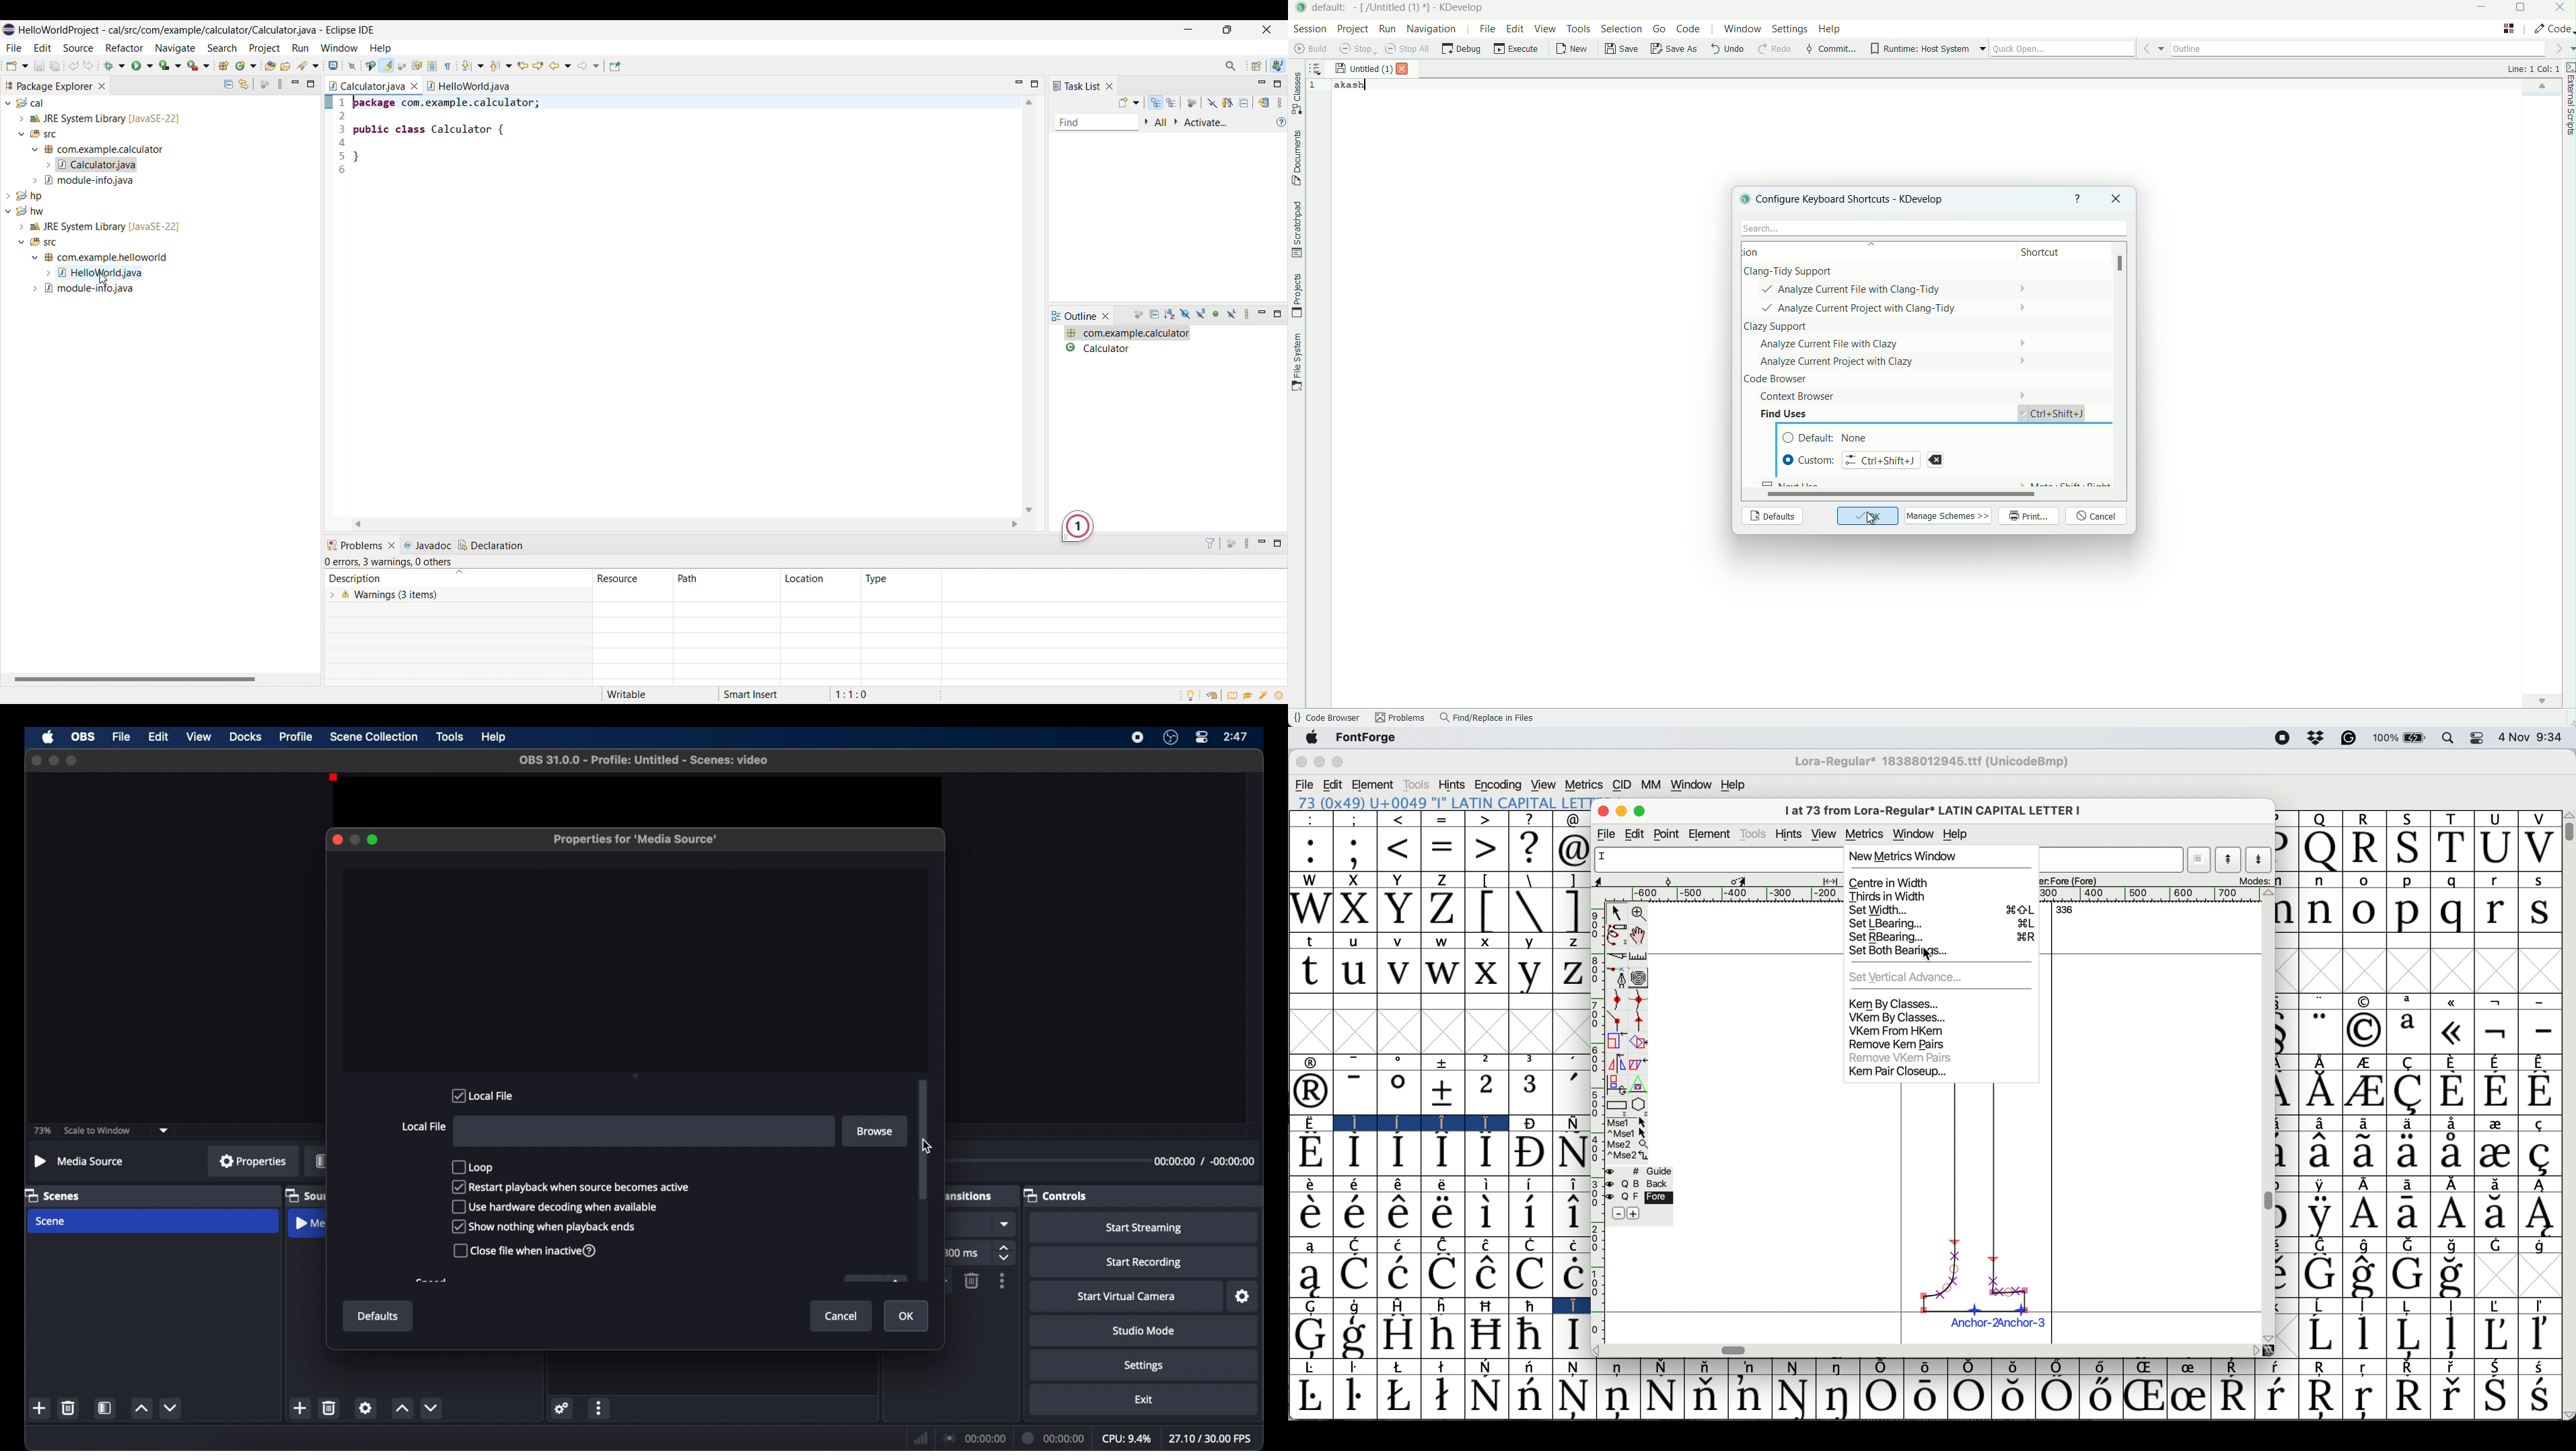 The width and height of the screenshot is (2576, 1456). Describe the element at coordinates (1126, 1439) in the screenshot. I see `cpu` at that location.